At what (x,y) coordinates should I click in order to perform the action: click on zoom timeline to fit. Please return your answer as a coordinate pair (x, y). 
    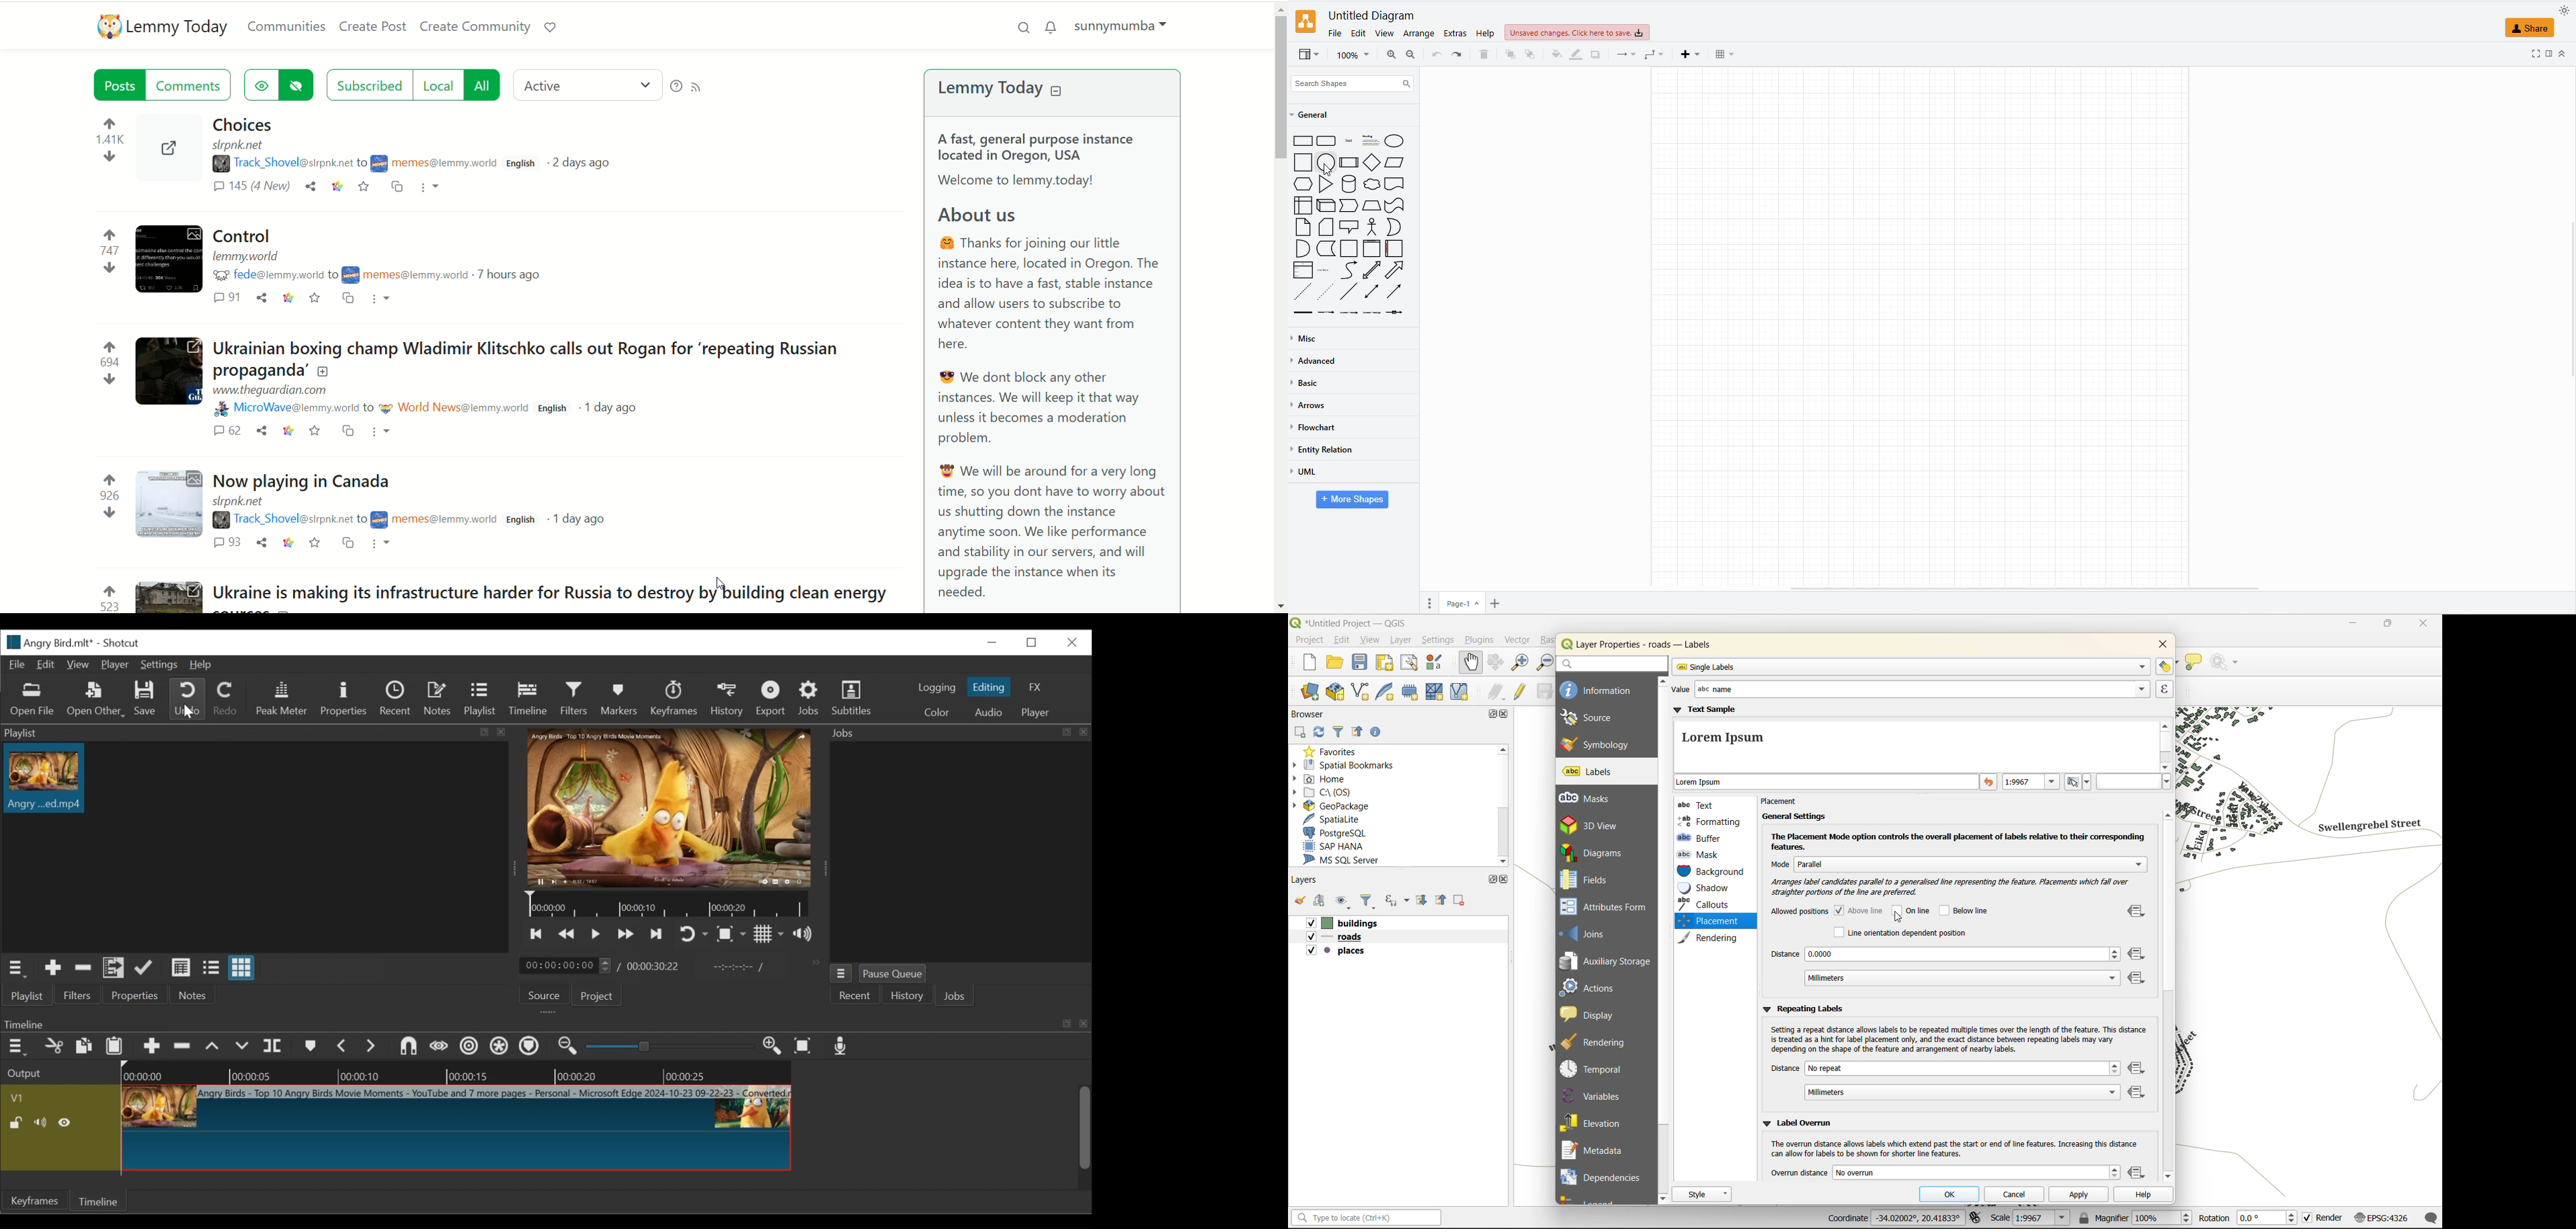
    Looking at the image, I should click on (804, 1046).